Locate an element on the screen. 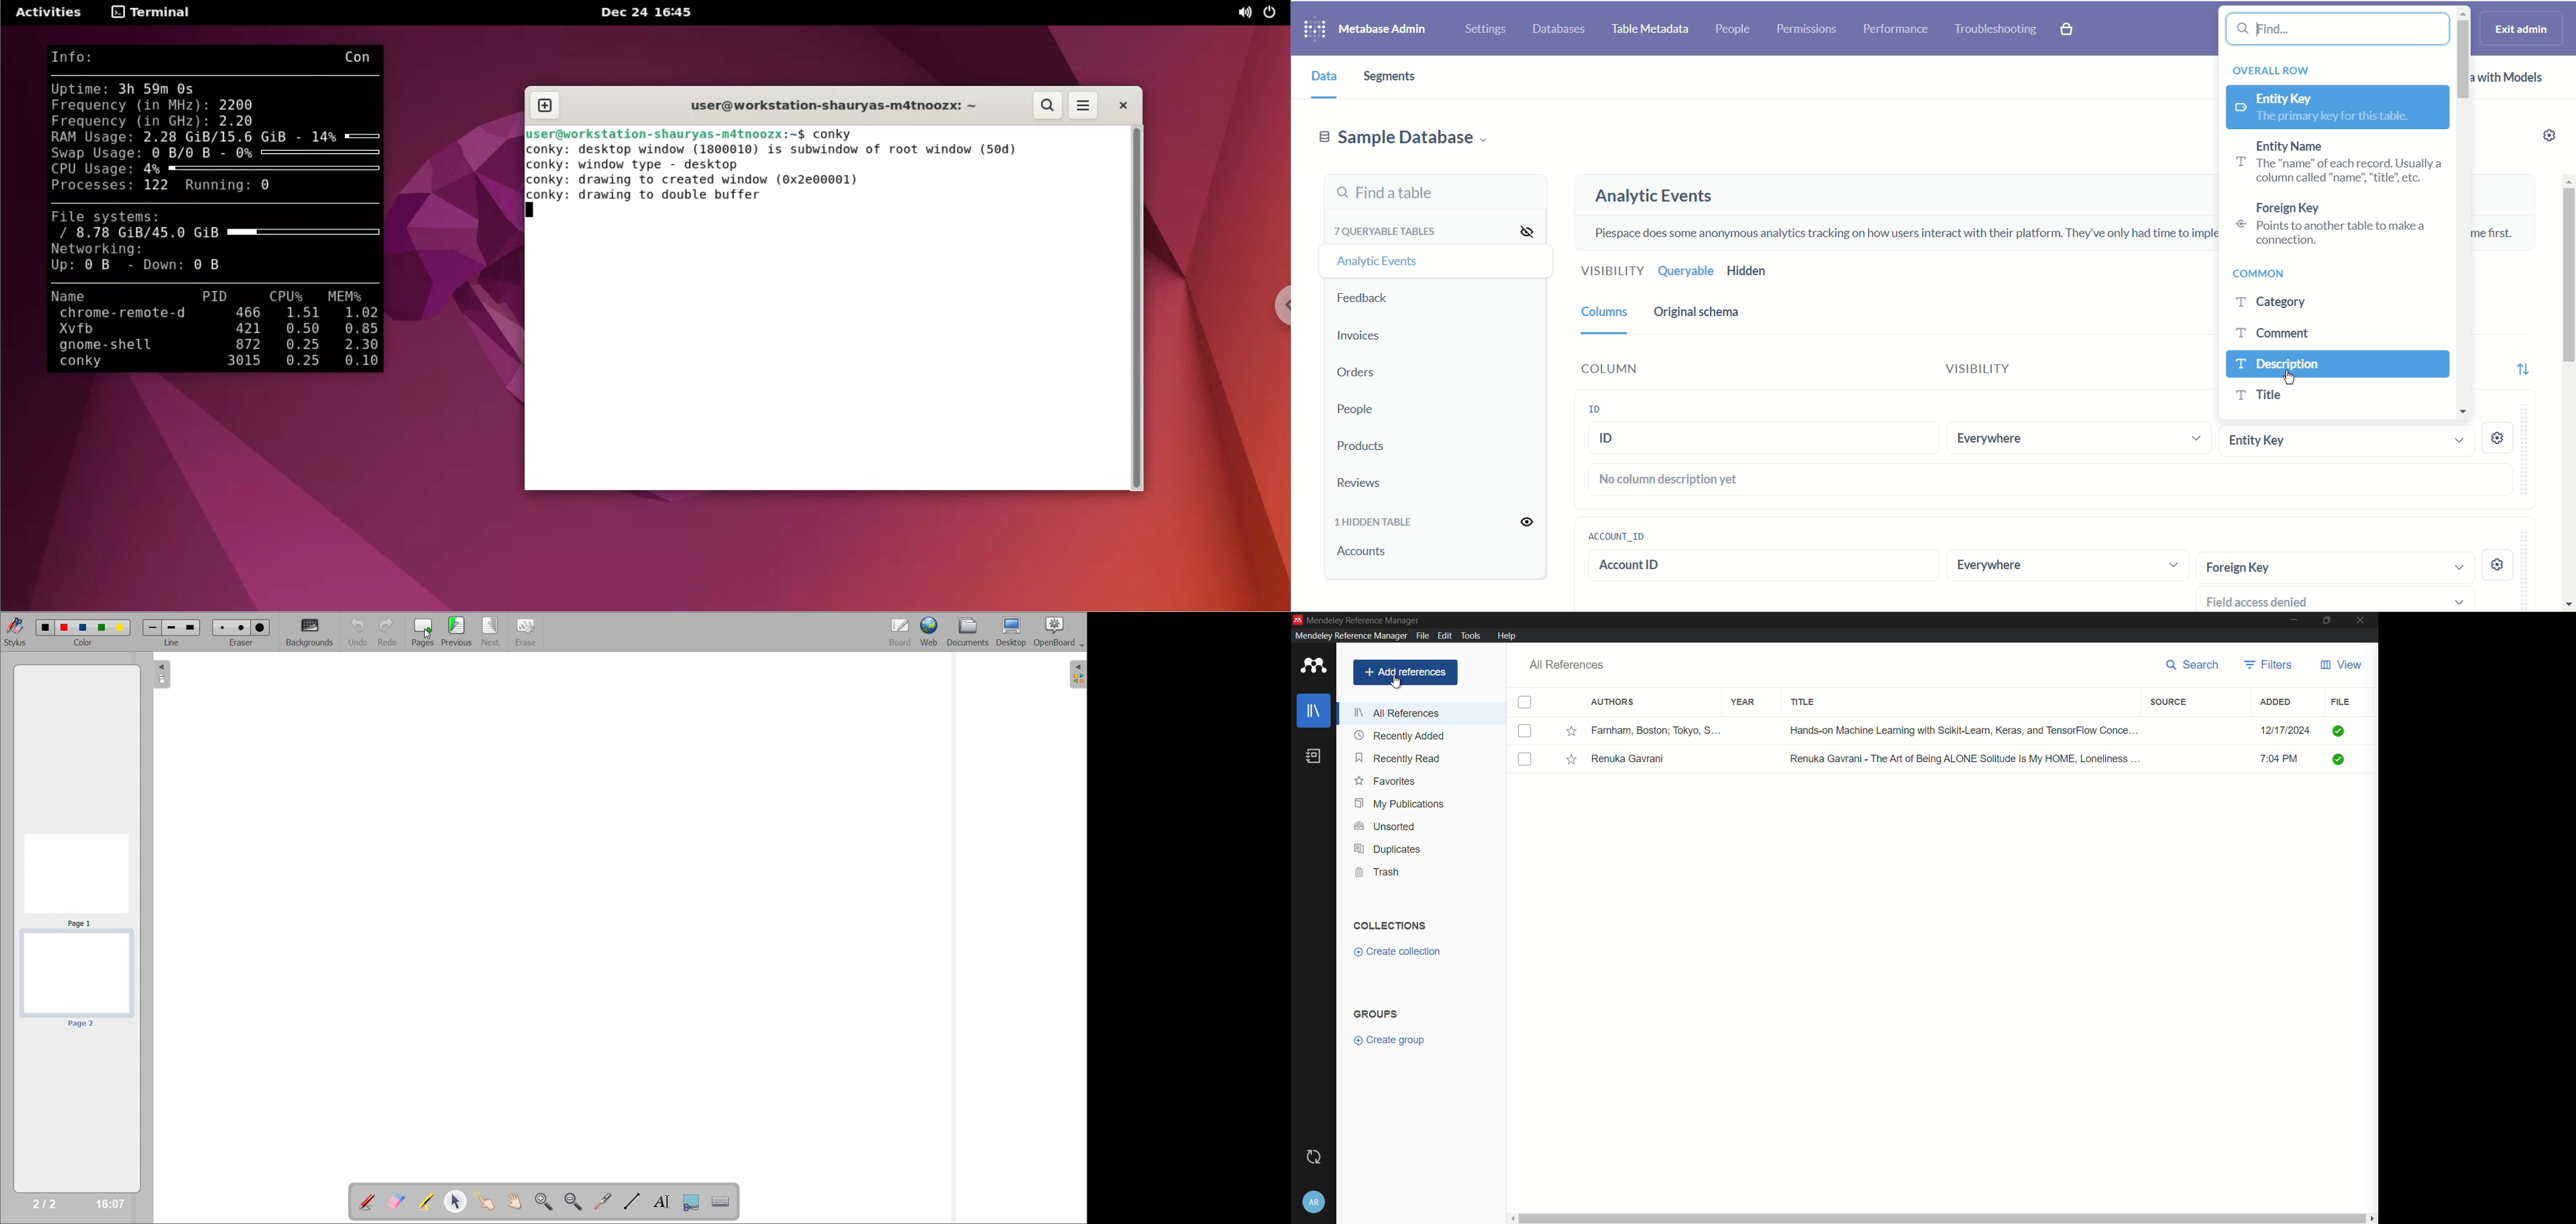  mendeley reference manager is located at coordinates (1350, 636).